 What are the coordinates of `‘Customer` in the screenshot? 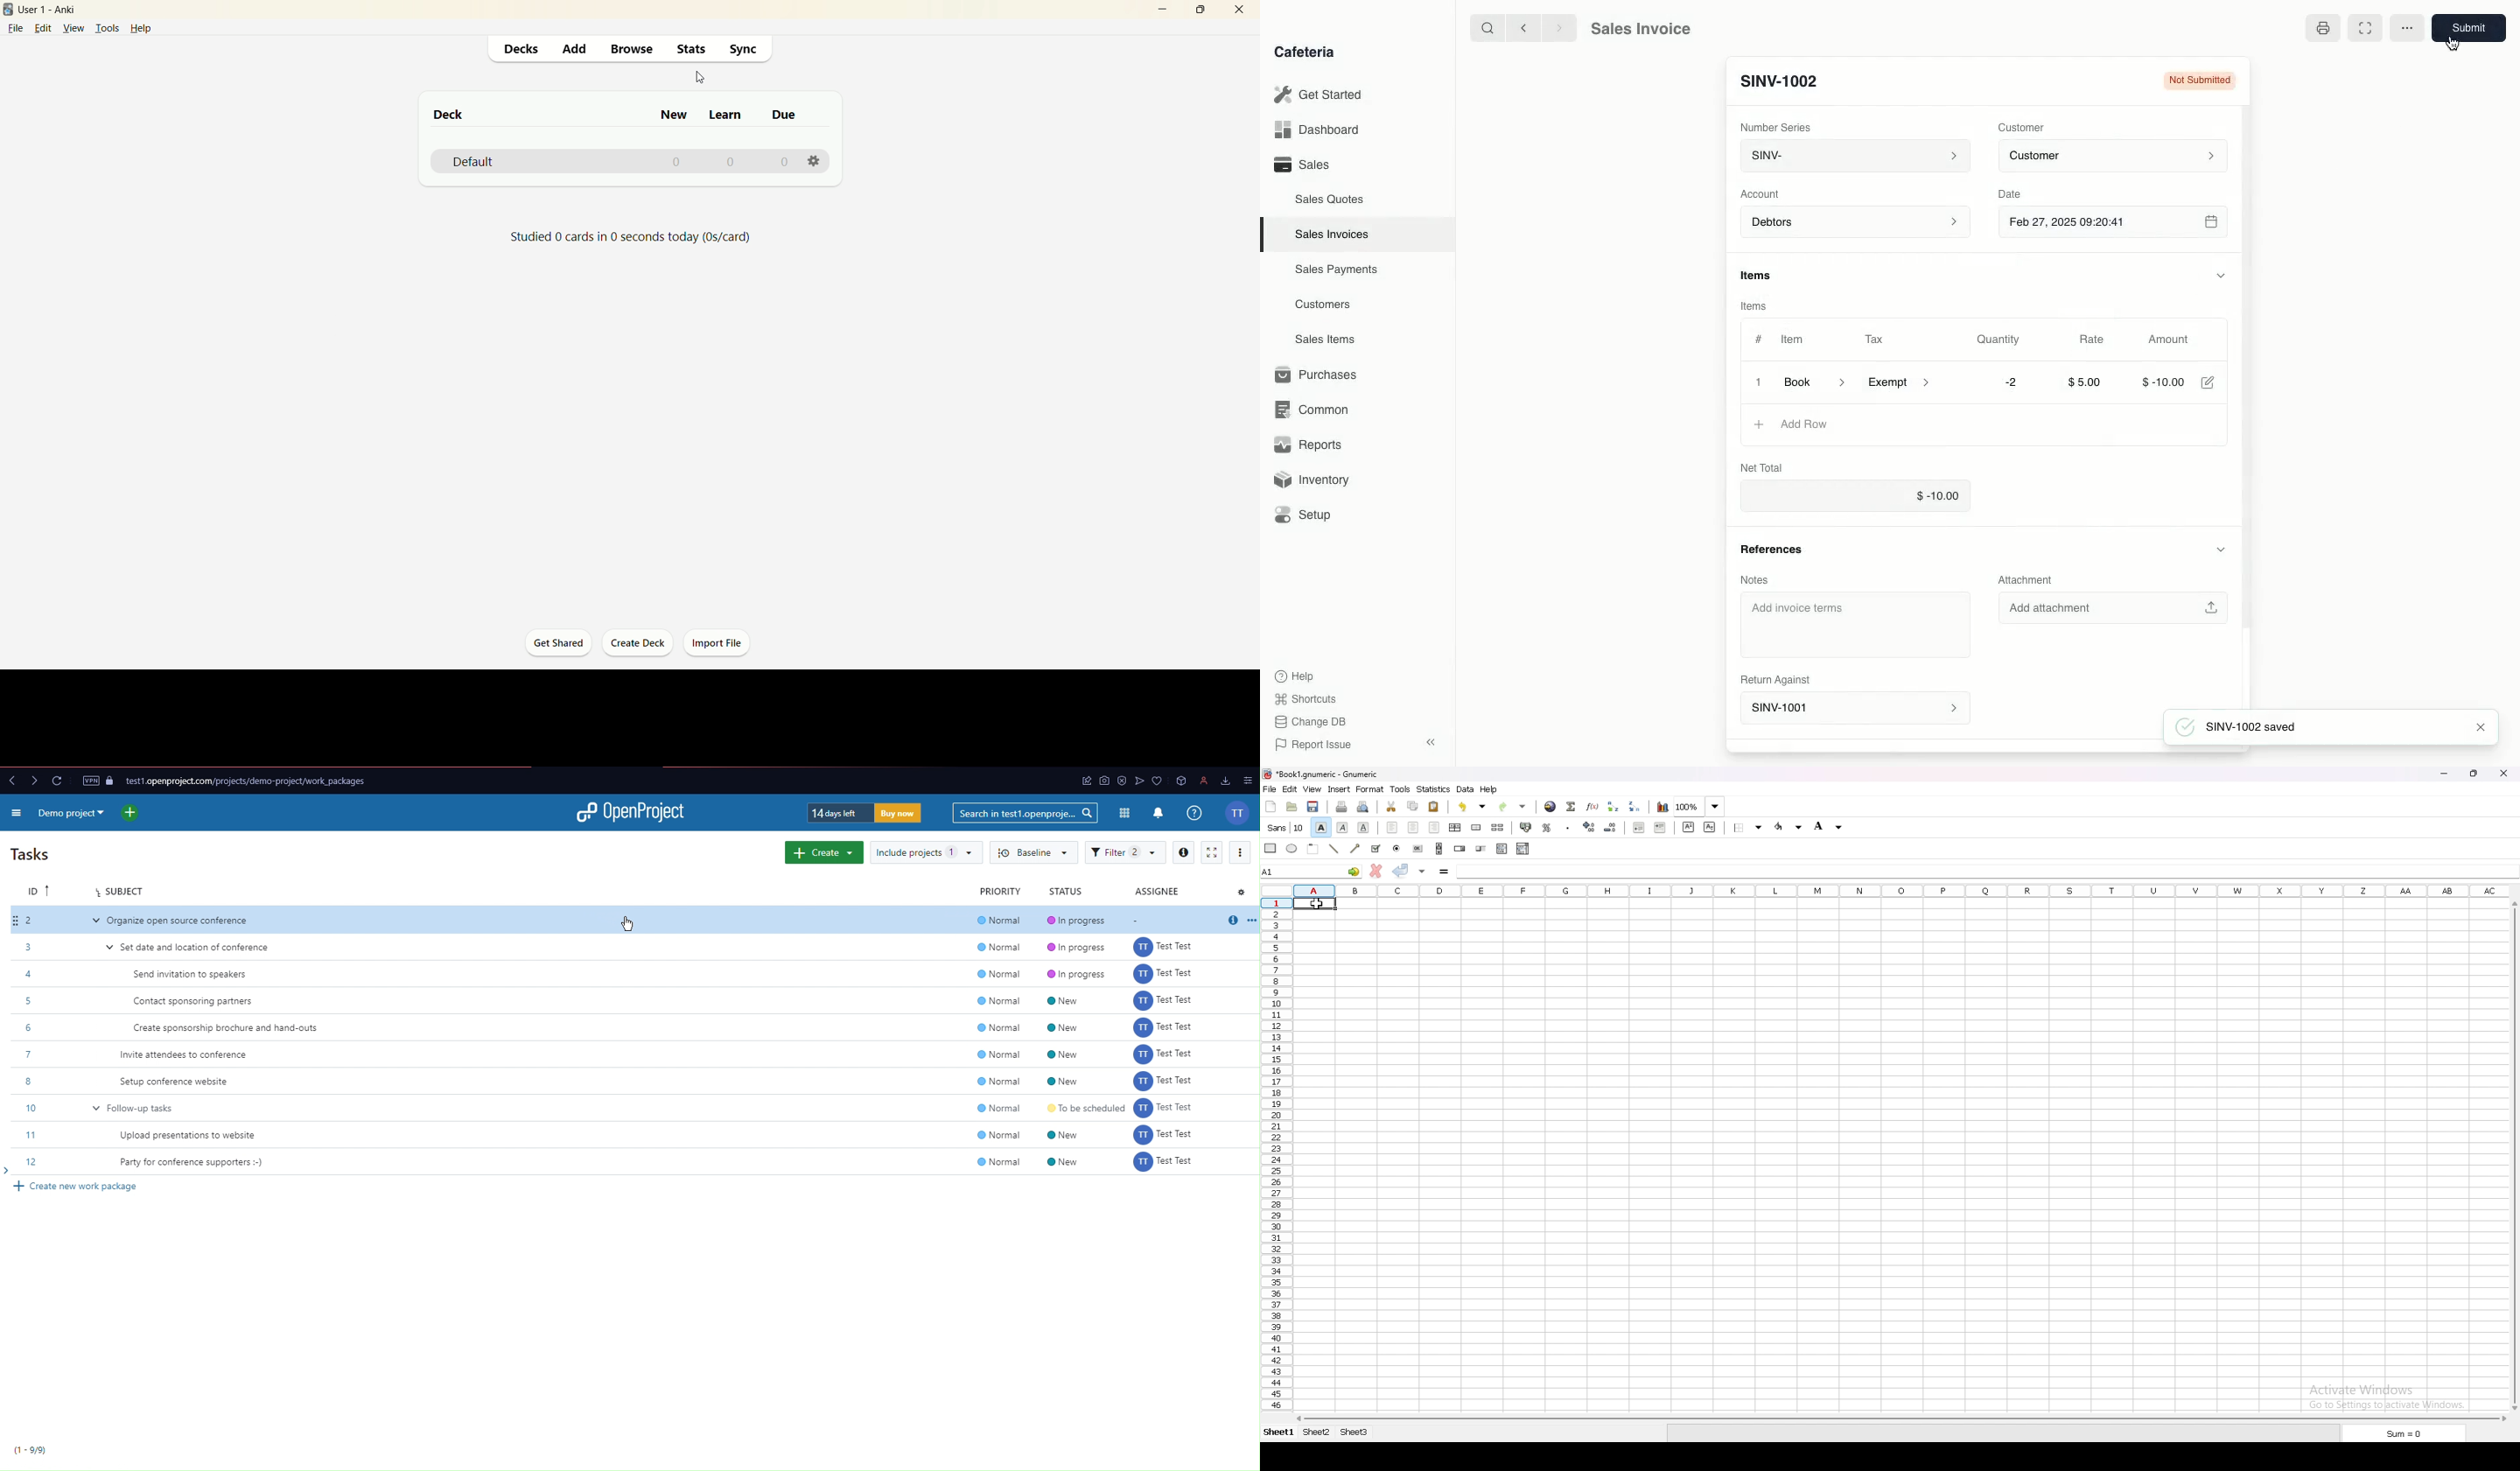 It's located at (2025, 128).